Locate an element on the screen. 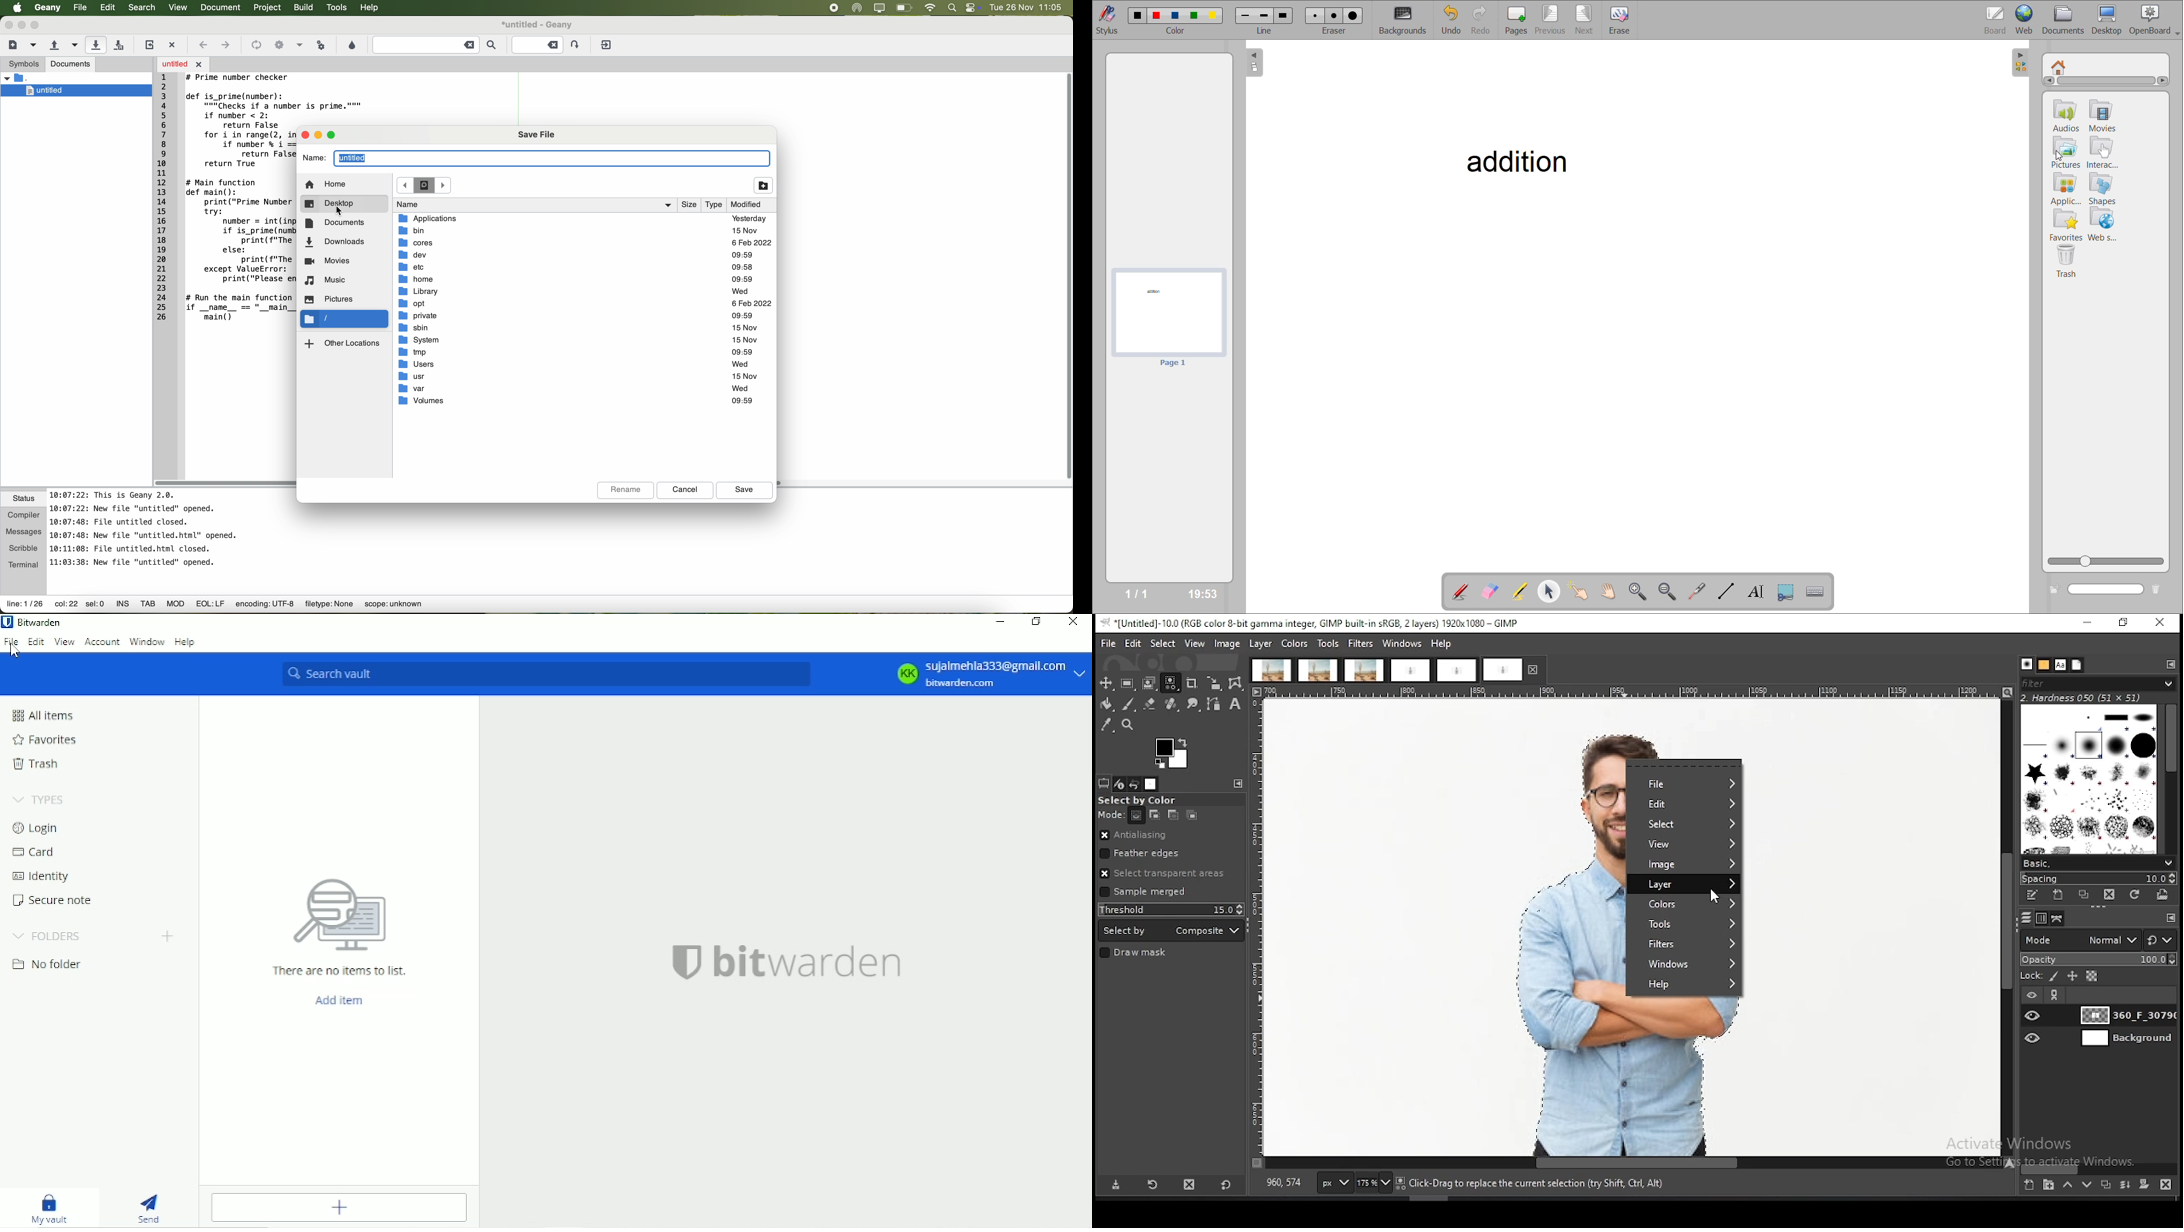 Image resolution: width=2184 pixels, height=1232 pixels. paintbrush tool is located at coordinates (1129, 704).